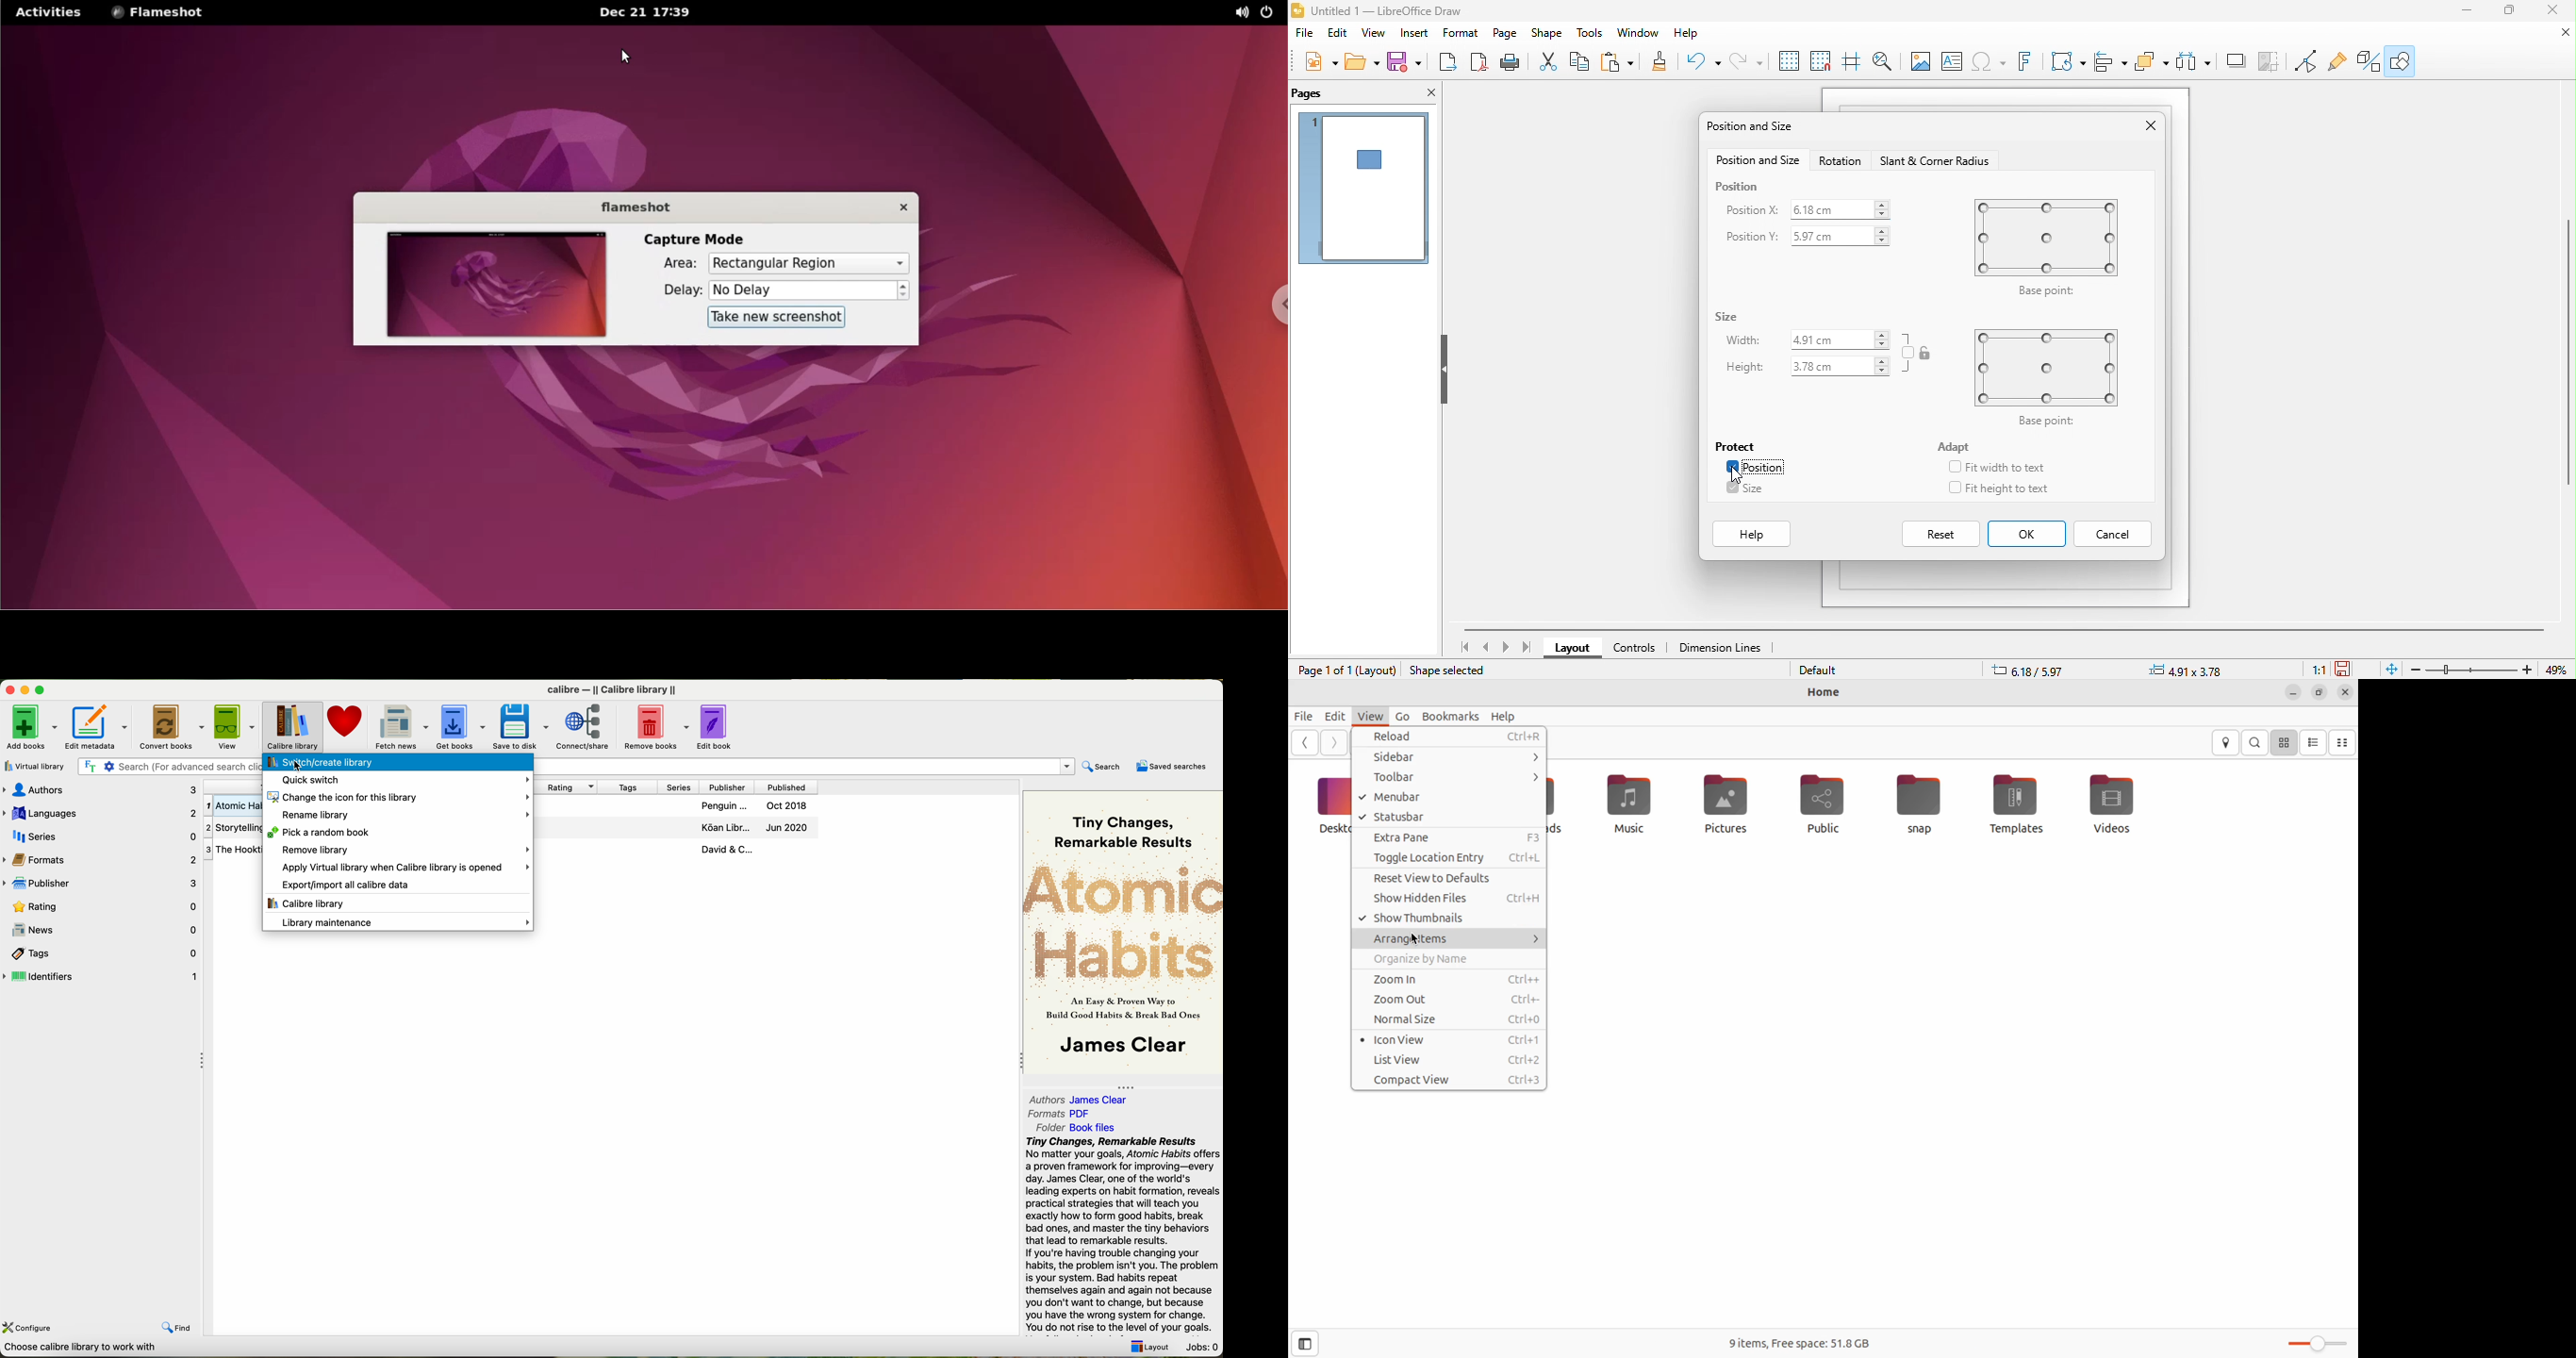 The image size is (2576, 1372). Describe the element at coordinates (1379, 670) in the screenshot. I see `layout` at that location.